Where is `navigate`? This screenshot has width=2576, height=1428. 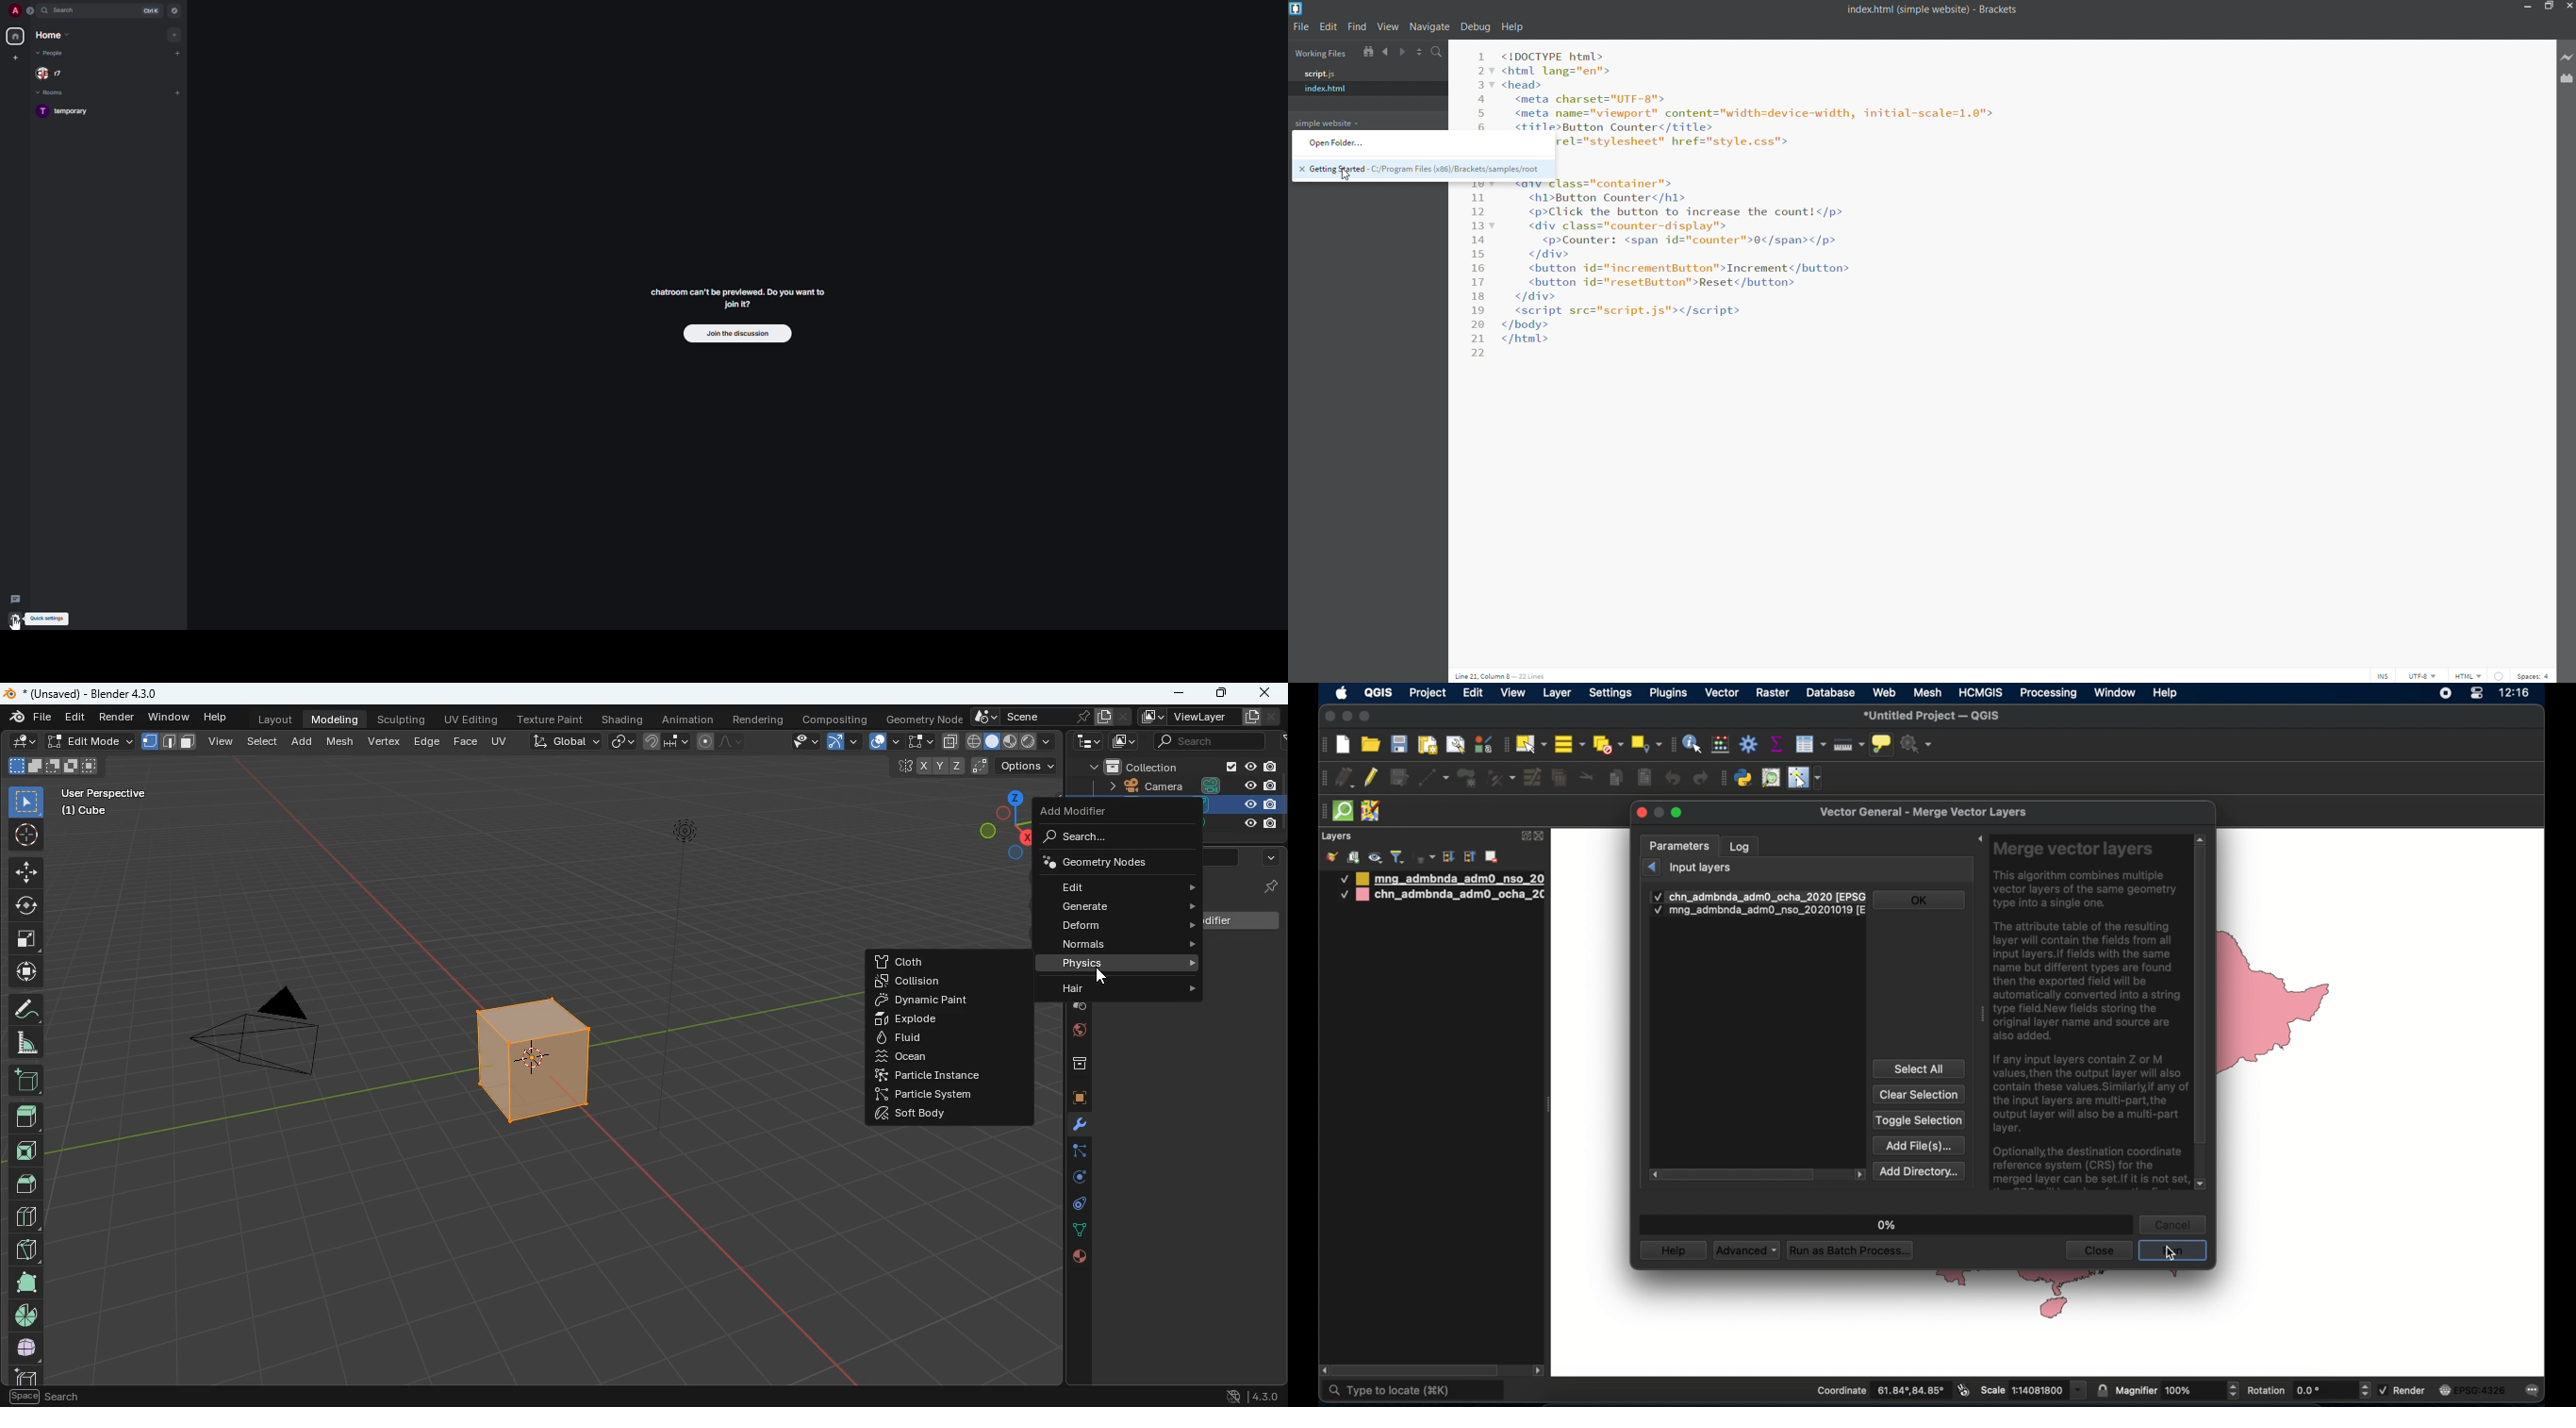 navigate is located at coordinates (1431, 26).